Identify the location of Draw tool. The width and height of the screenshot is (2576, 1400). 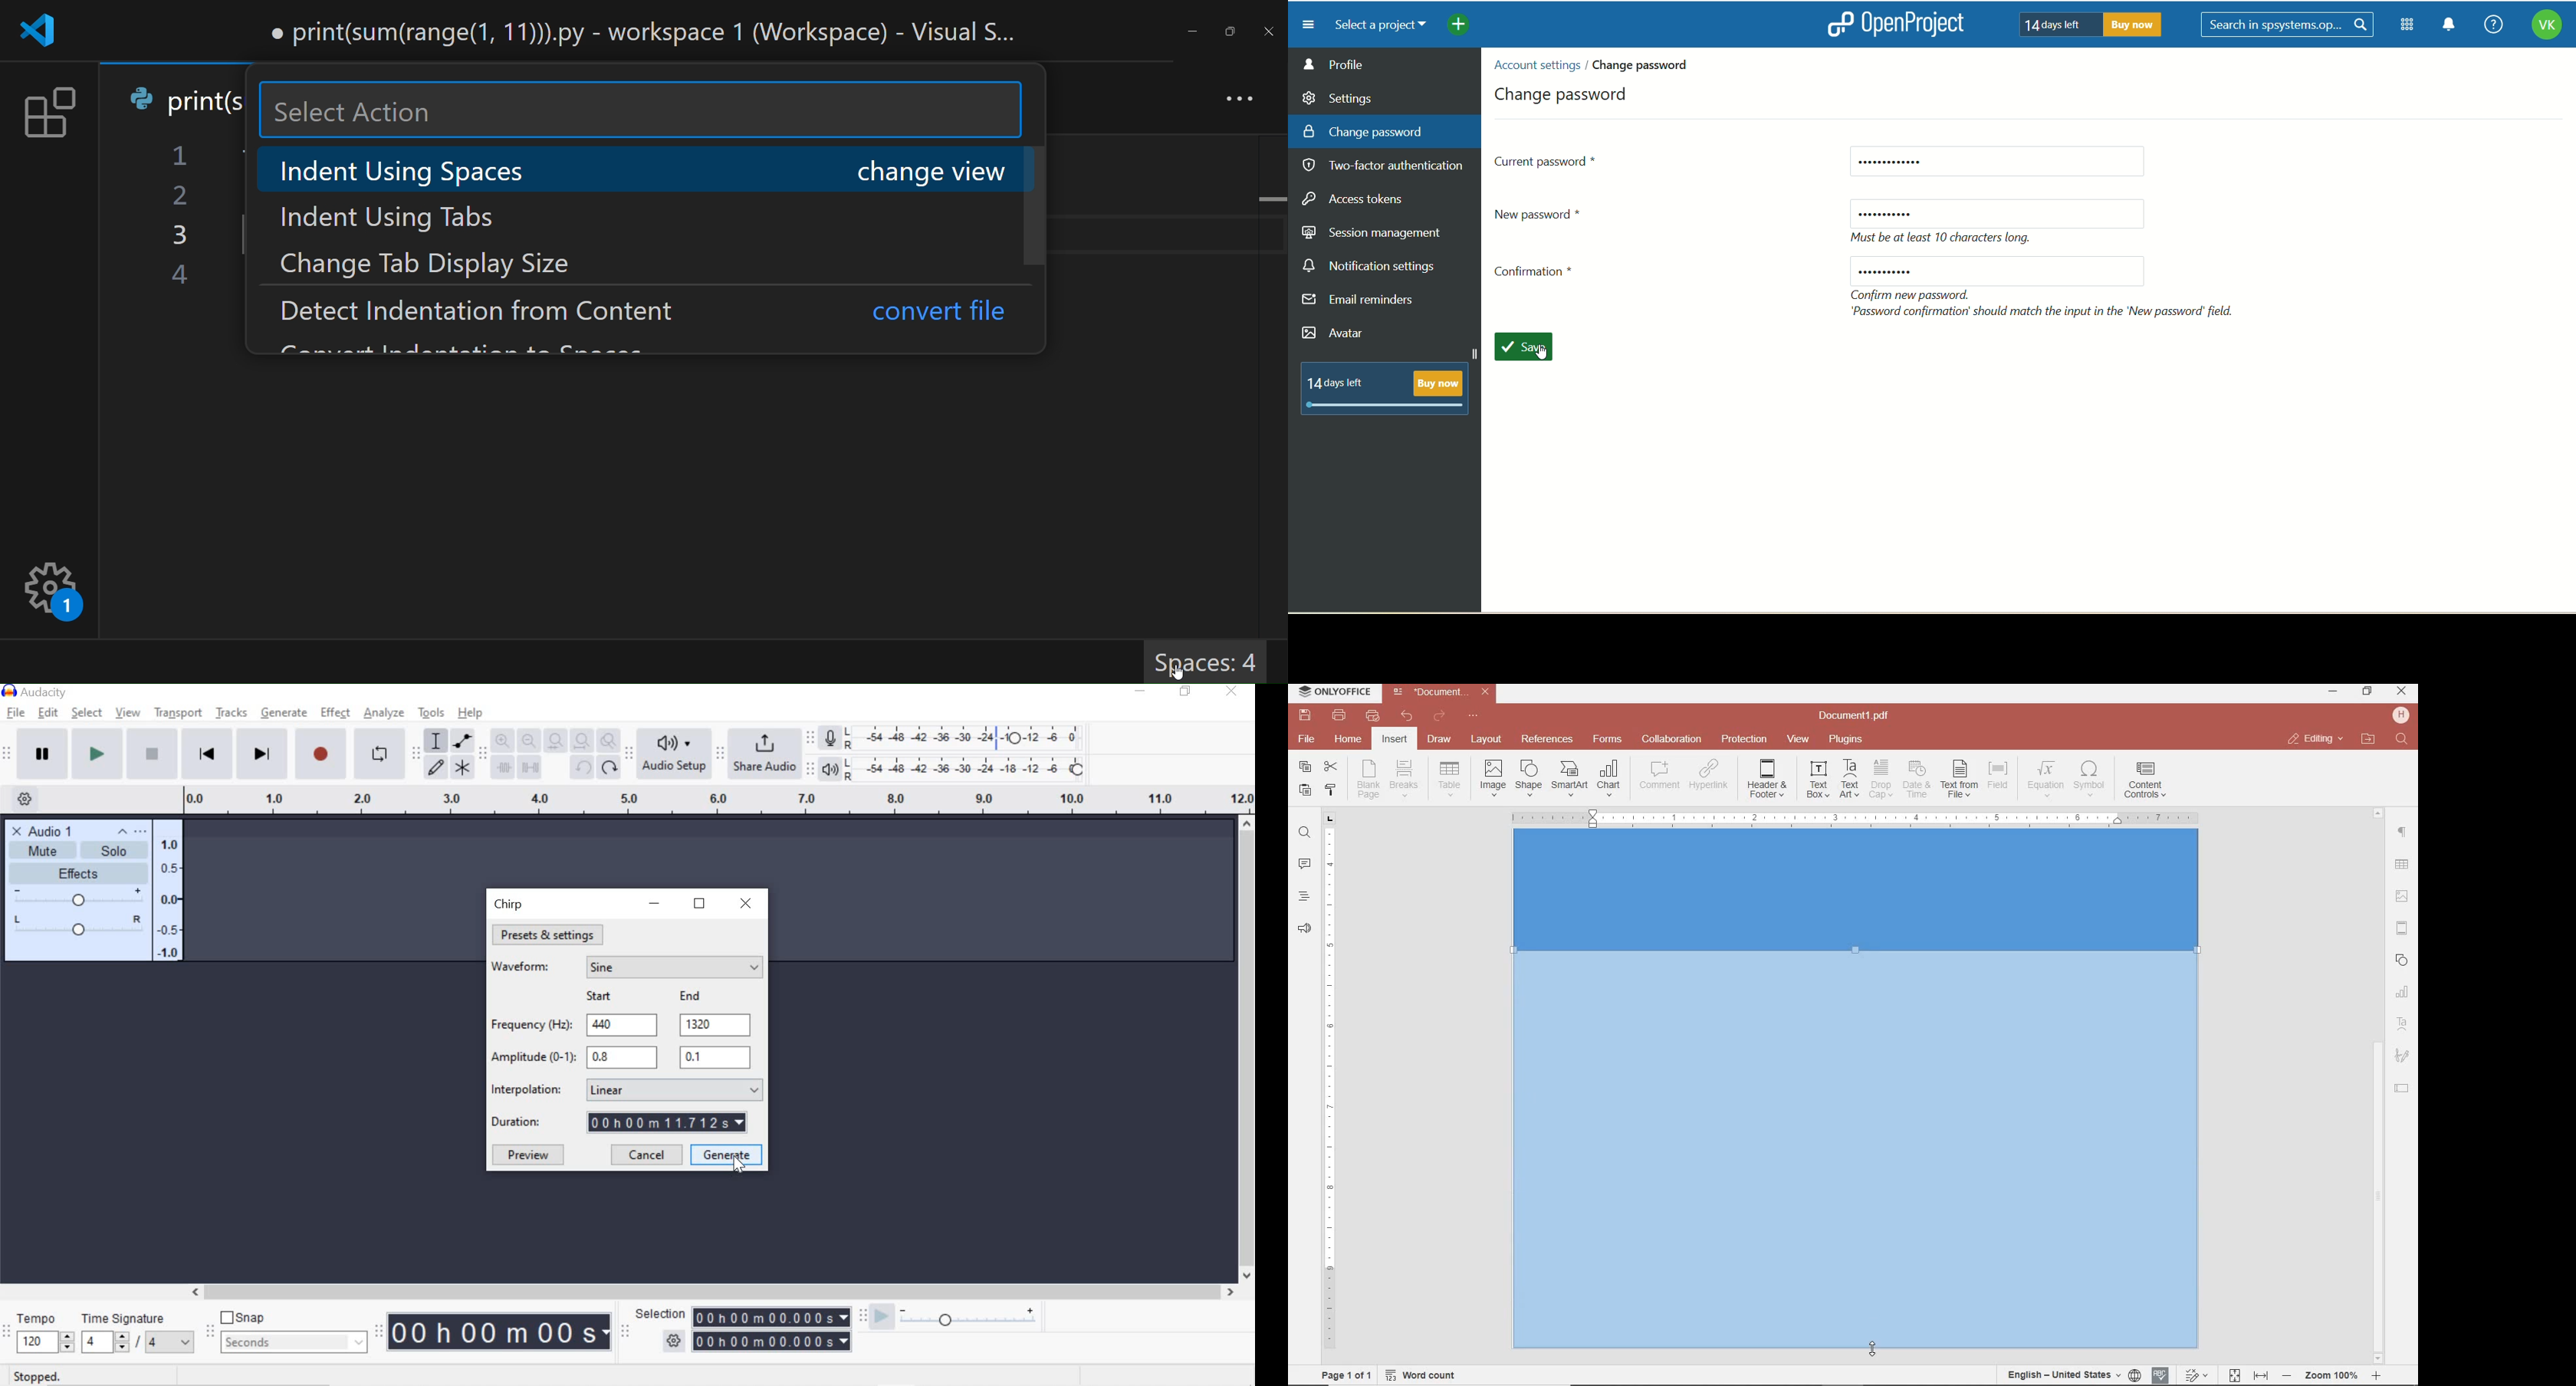
(437, 768).